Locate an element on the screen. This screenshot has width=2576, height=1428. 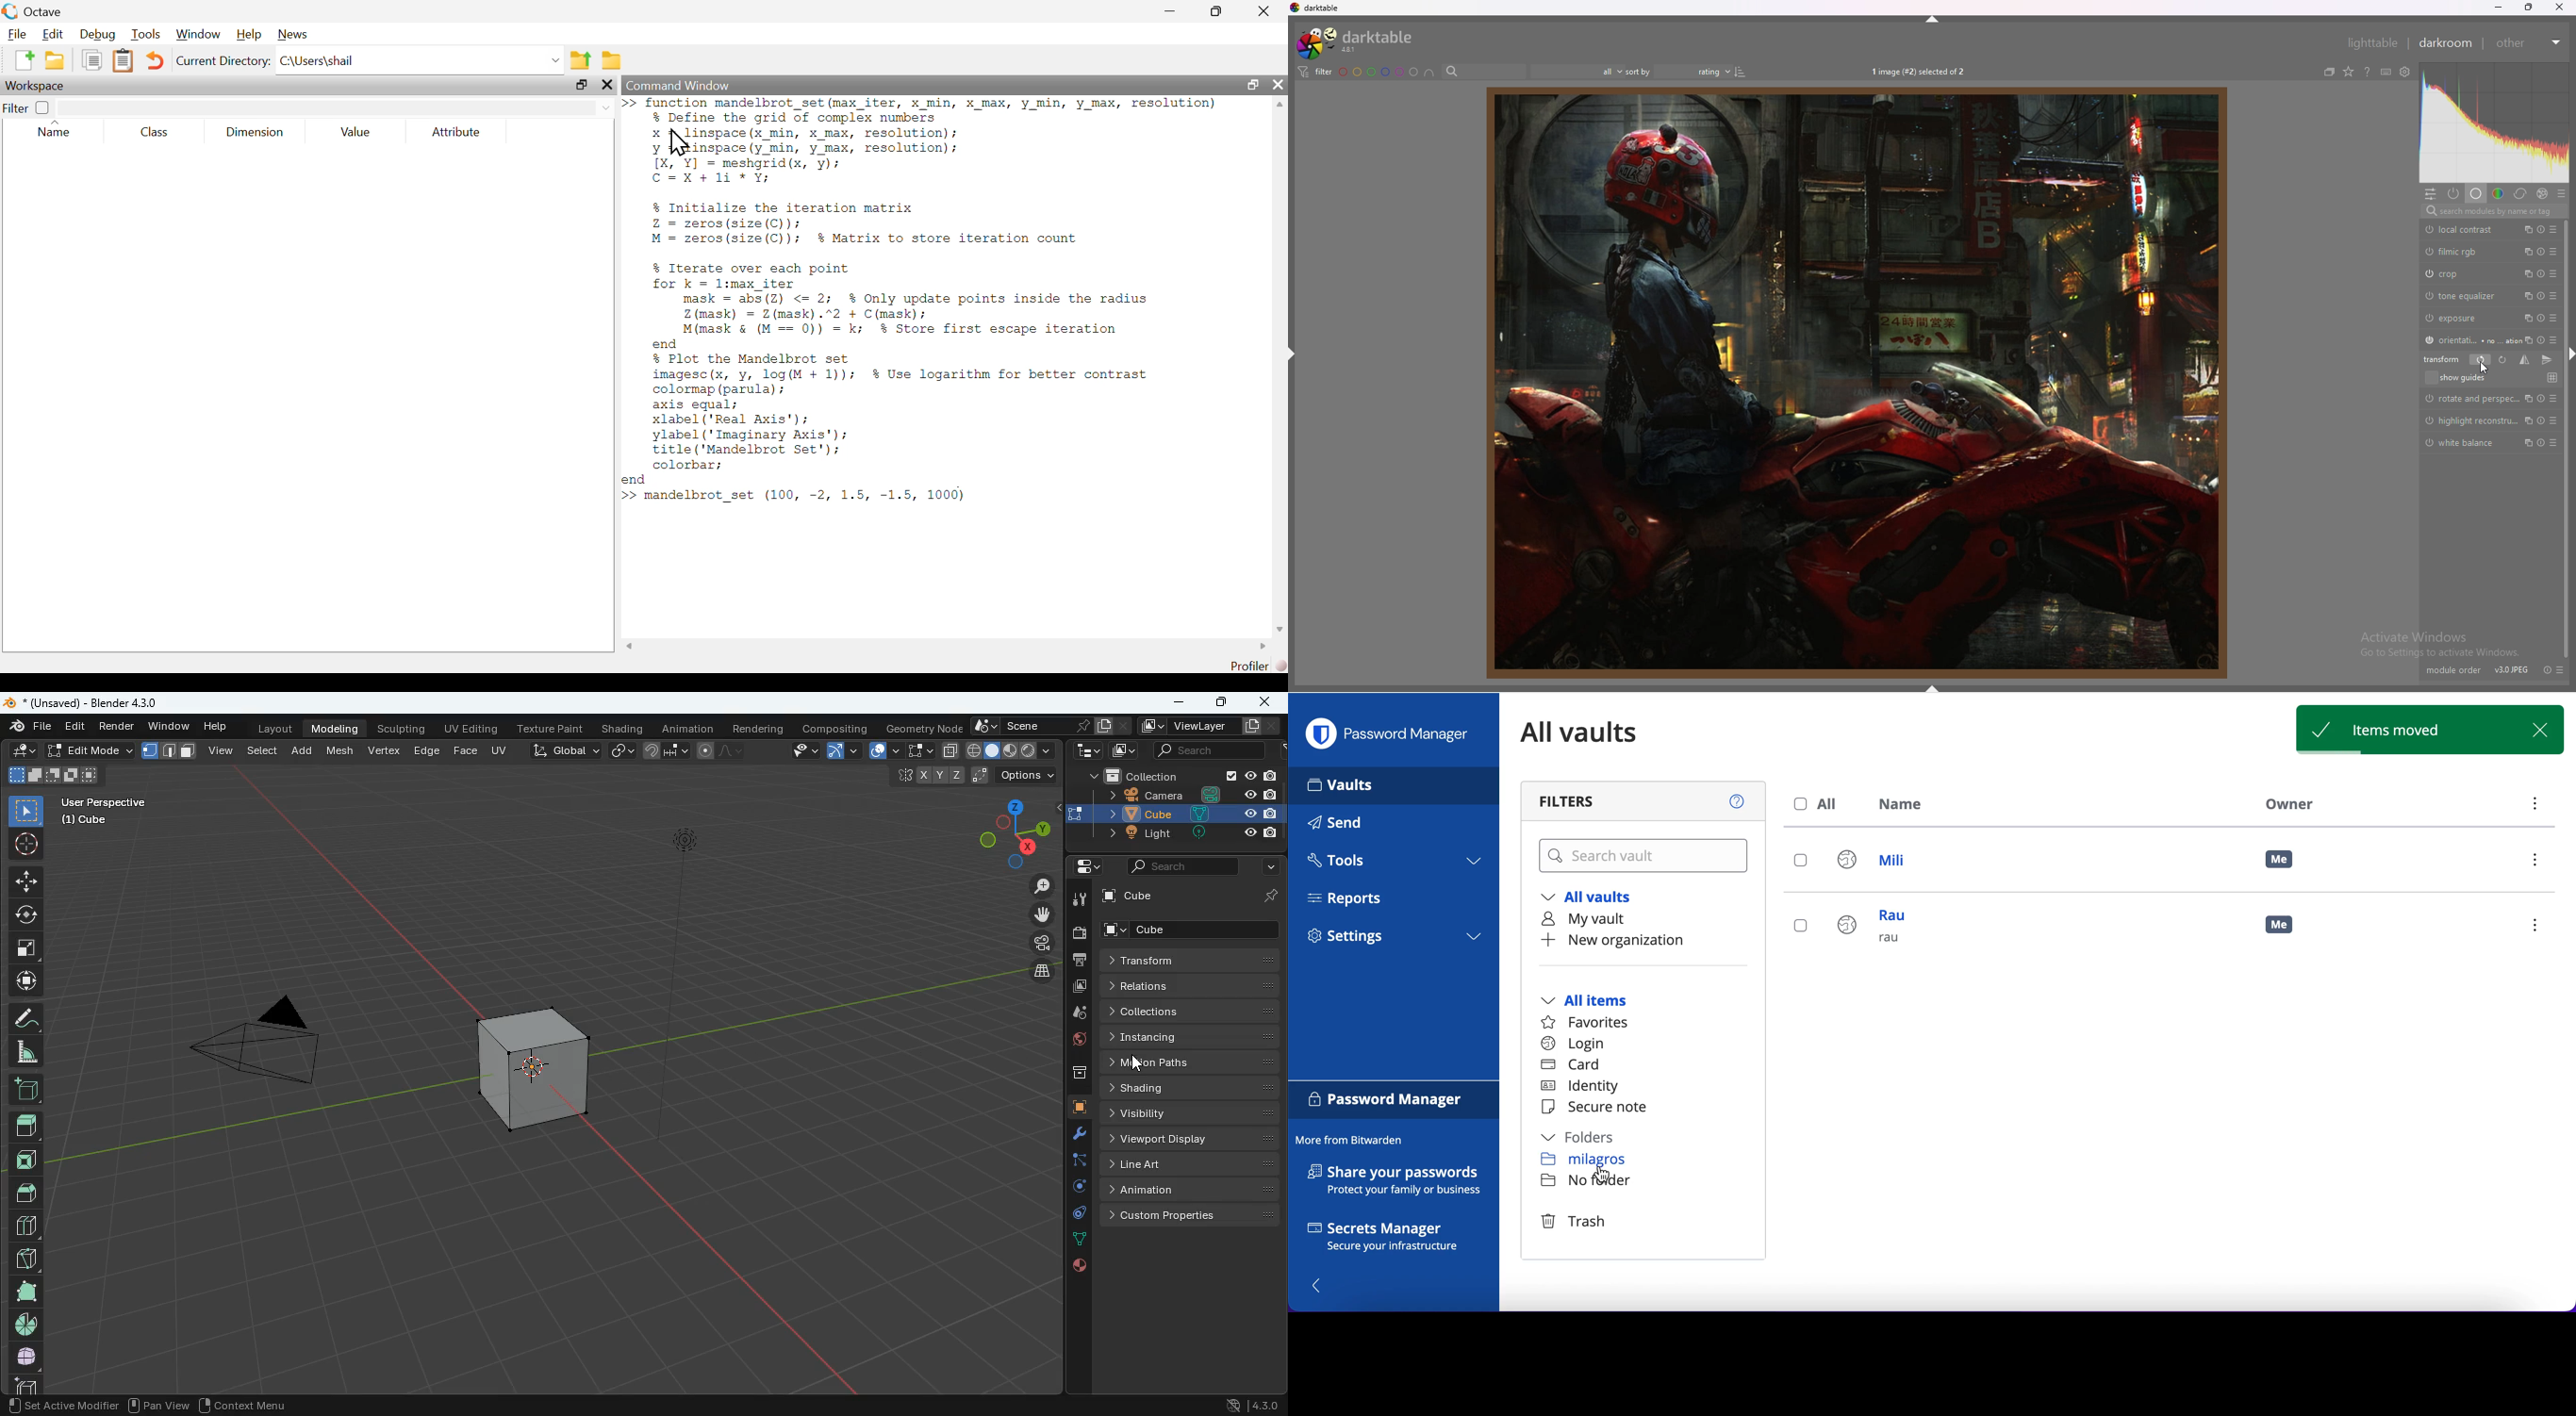
effect is located at coordinates (2542, 193).